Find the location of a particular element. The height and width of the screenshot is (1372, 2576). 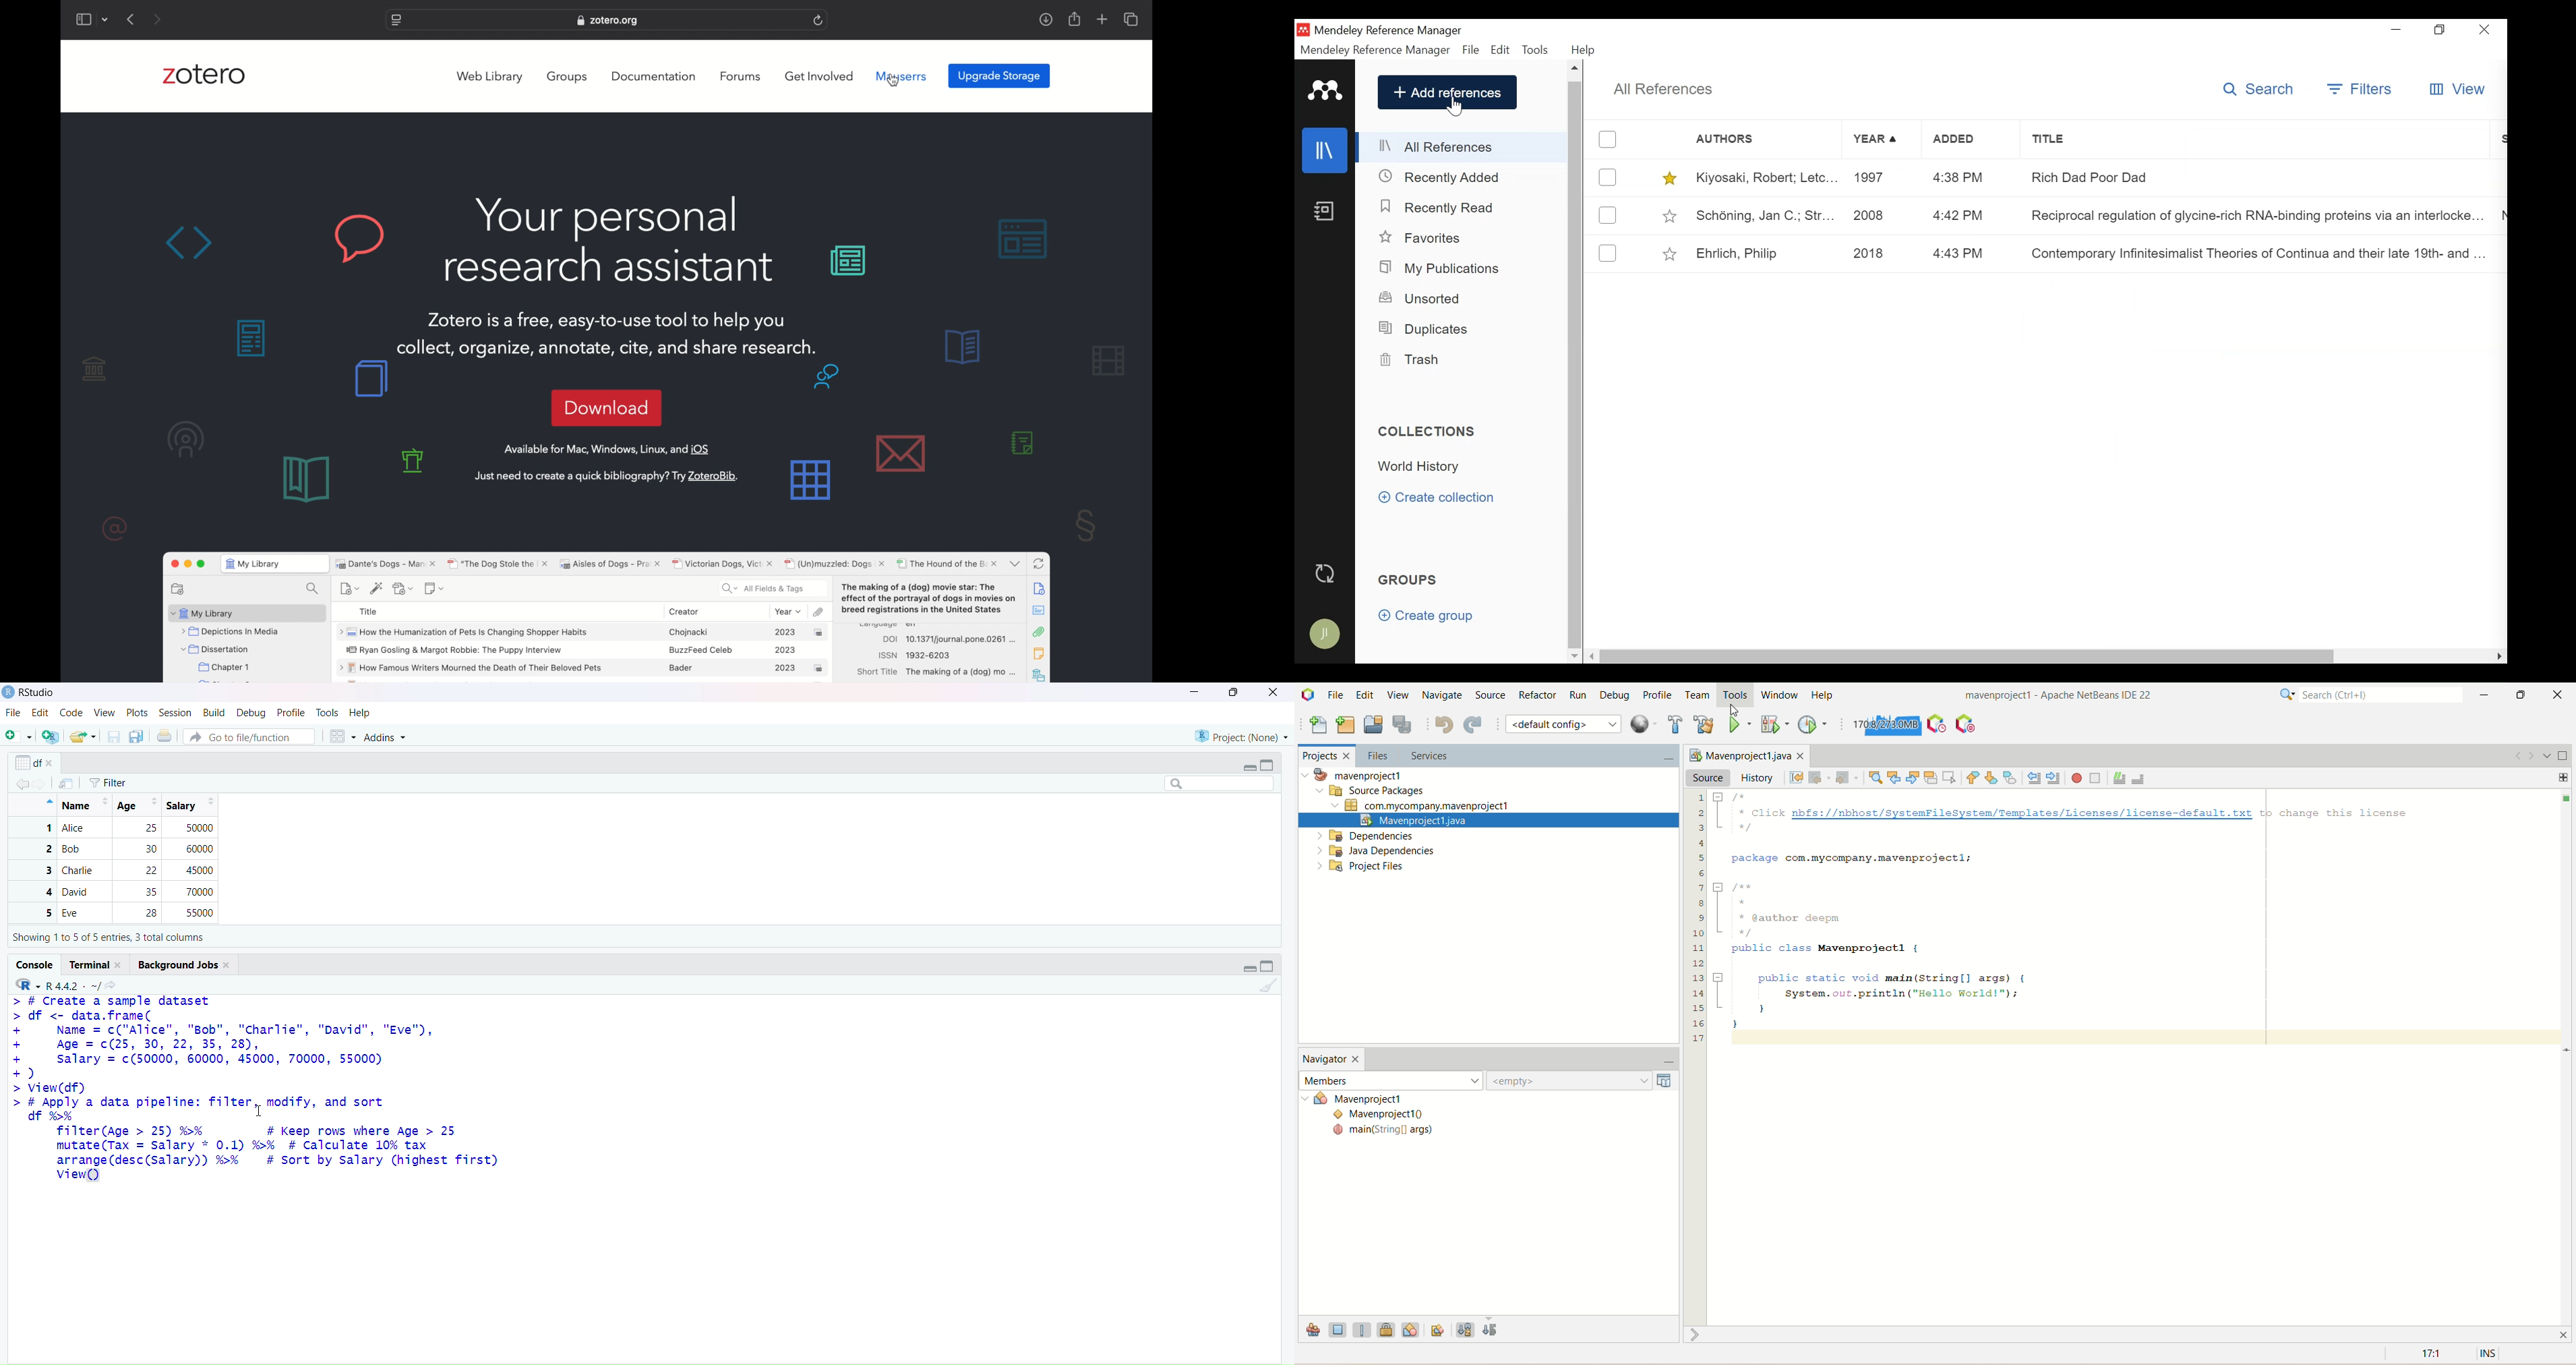

find previous occurrence is located at coordinates (1896, 777).